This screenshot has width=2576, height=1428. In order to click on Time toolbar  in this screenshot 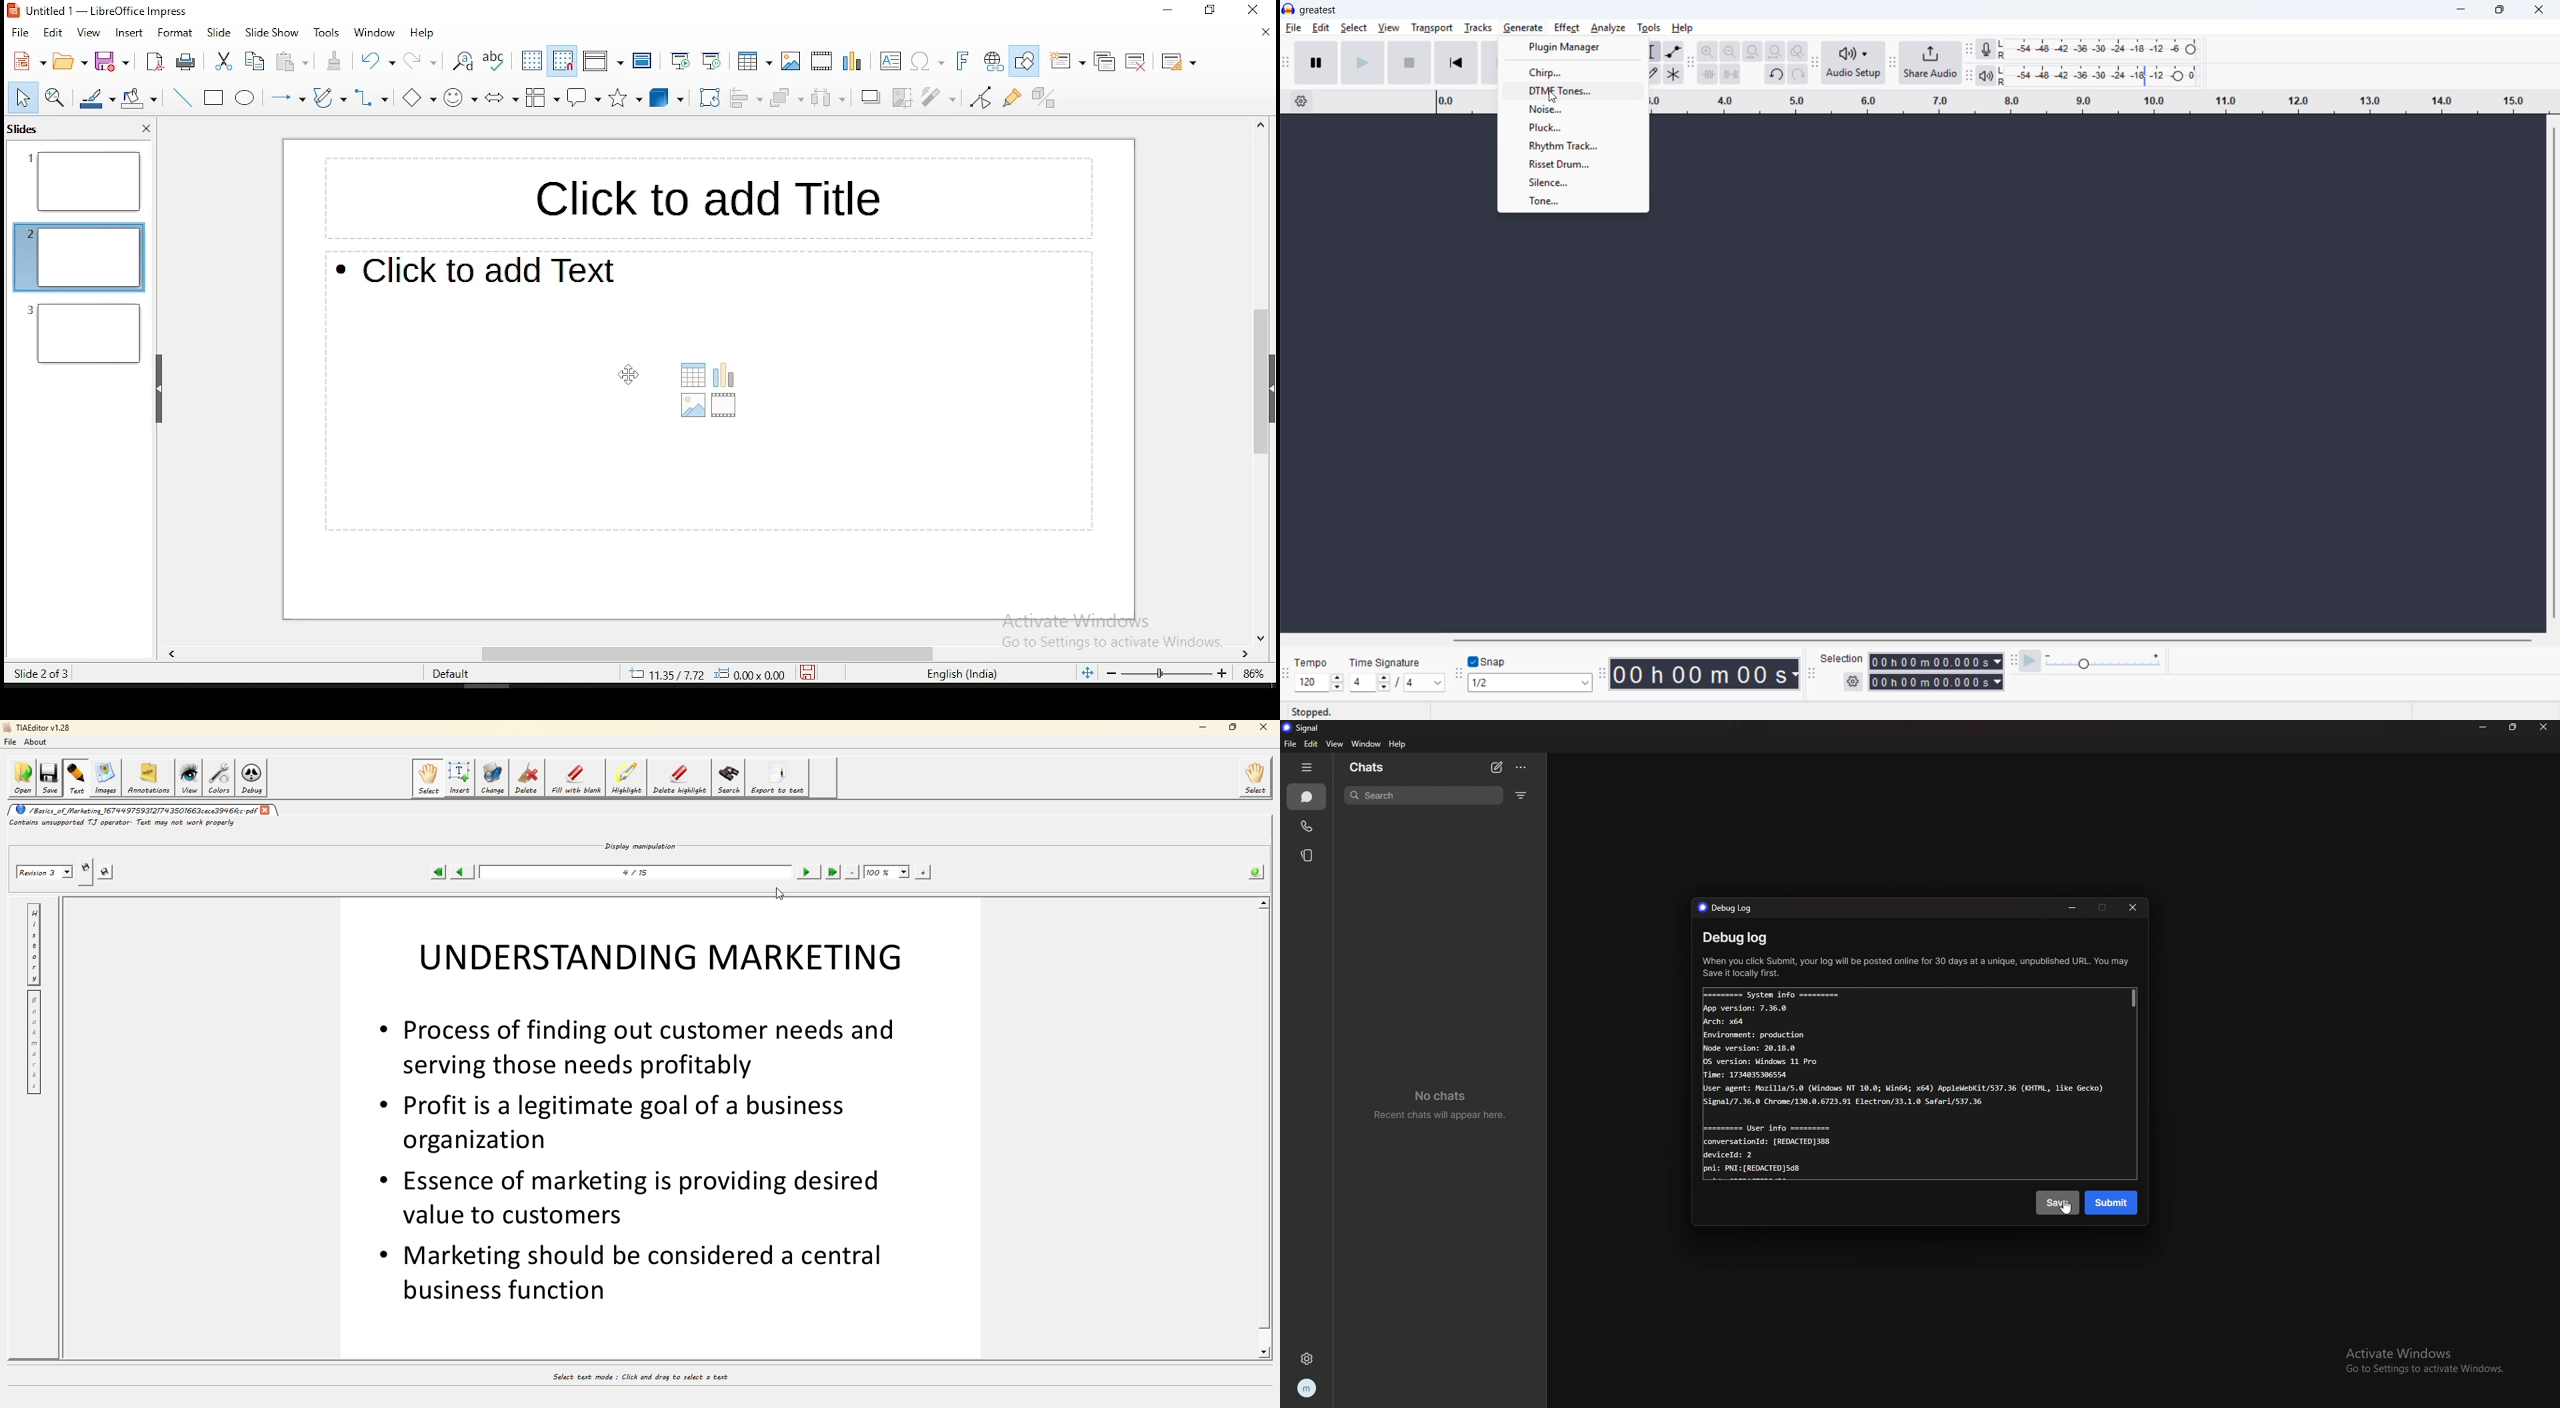, I will do `click(1604, 674)`.